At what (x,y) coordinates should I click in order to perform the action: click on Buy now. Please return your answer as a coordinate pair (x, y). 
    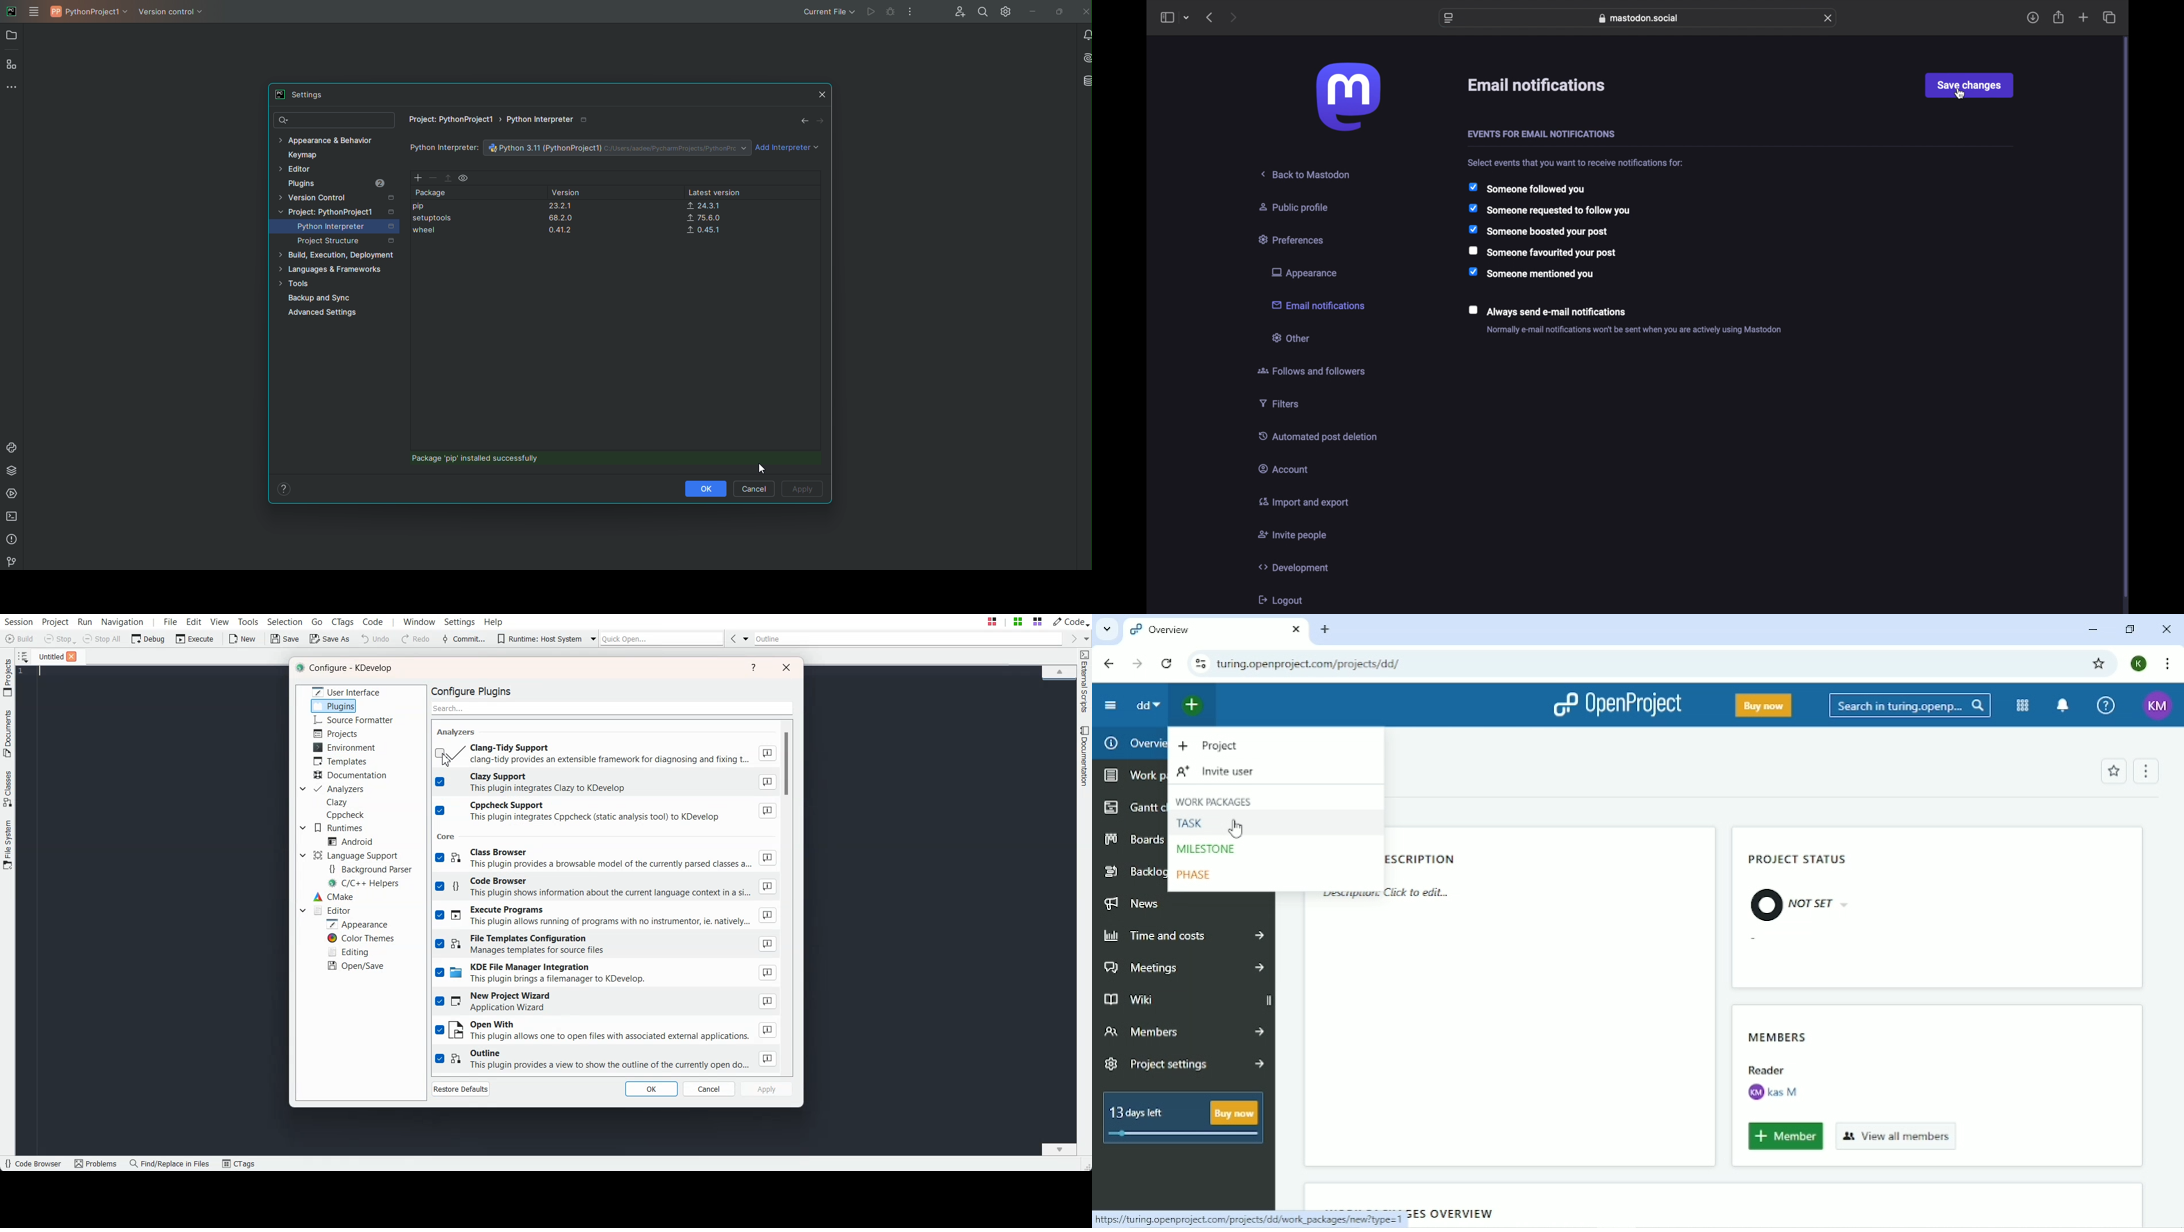
    Looking at the image, I should click on (1763, 706).